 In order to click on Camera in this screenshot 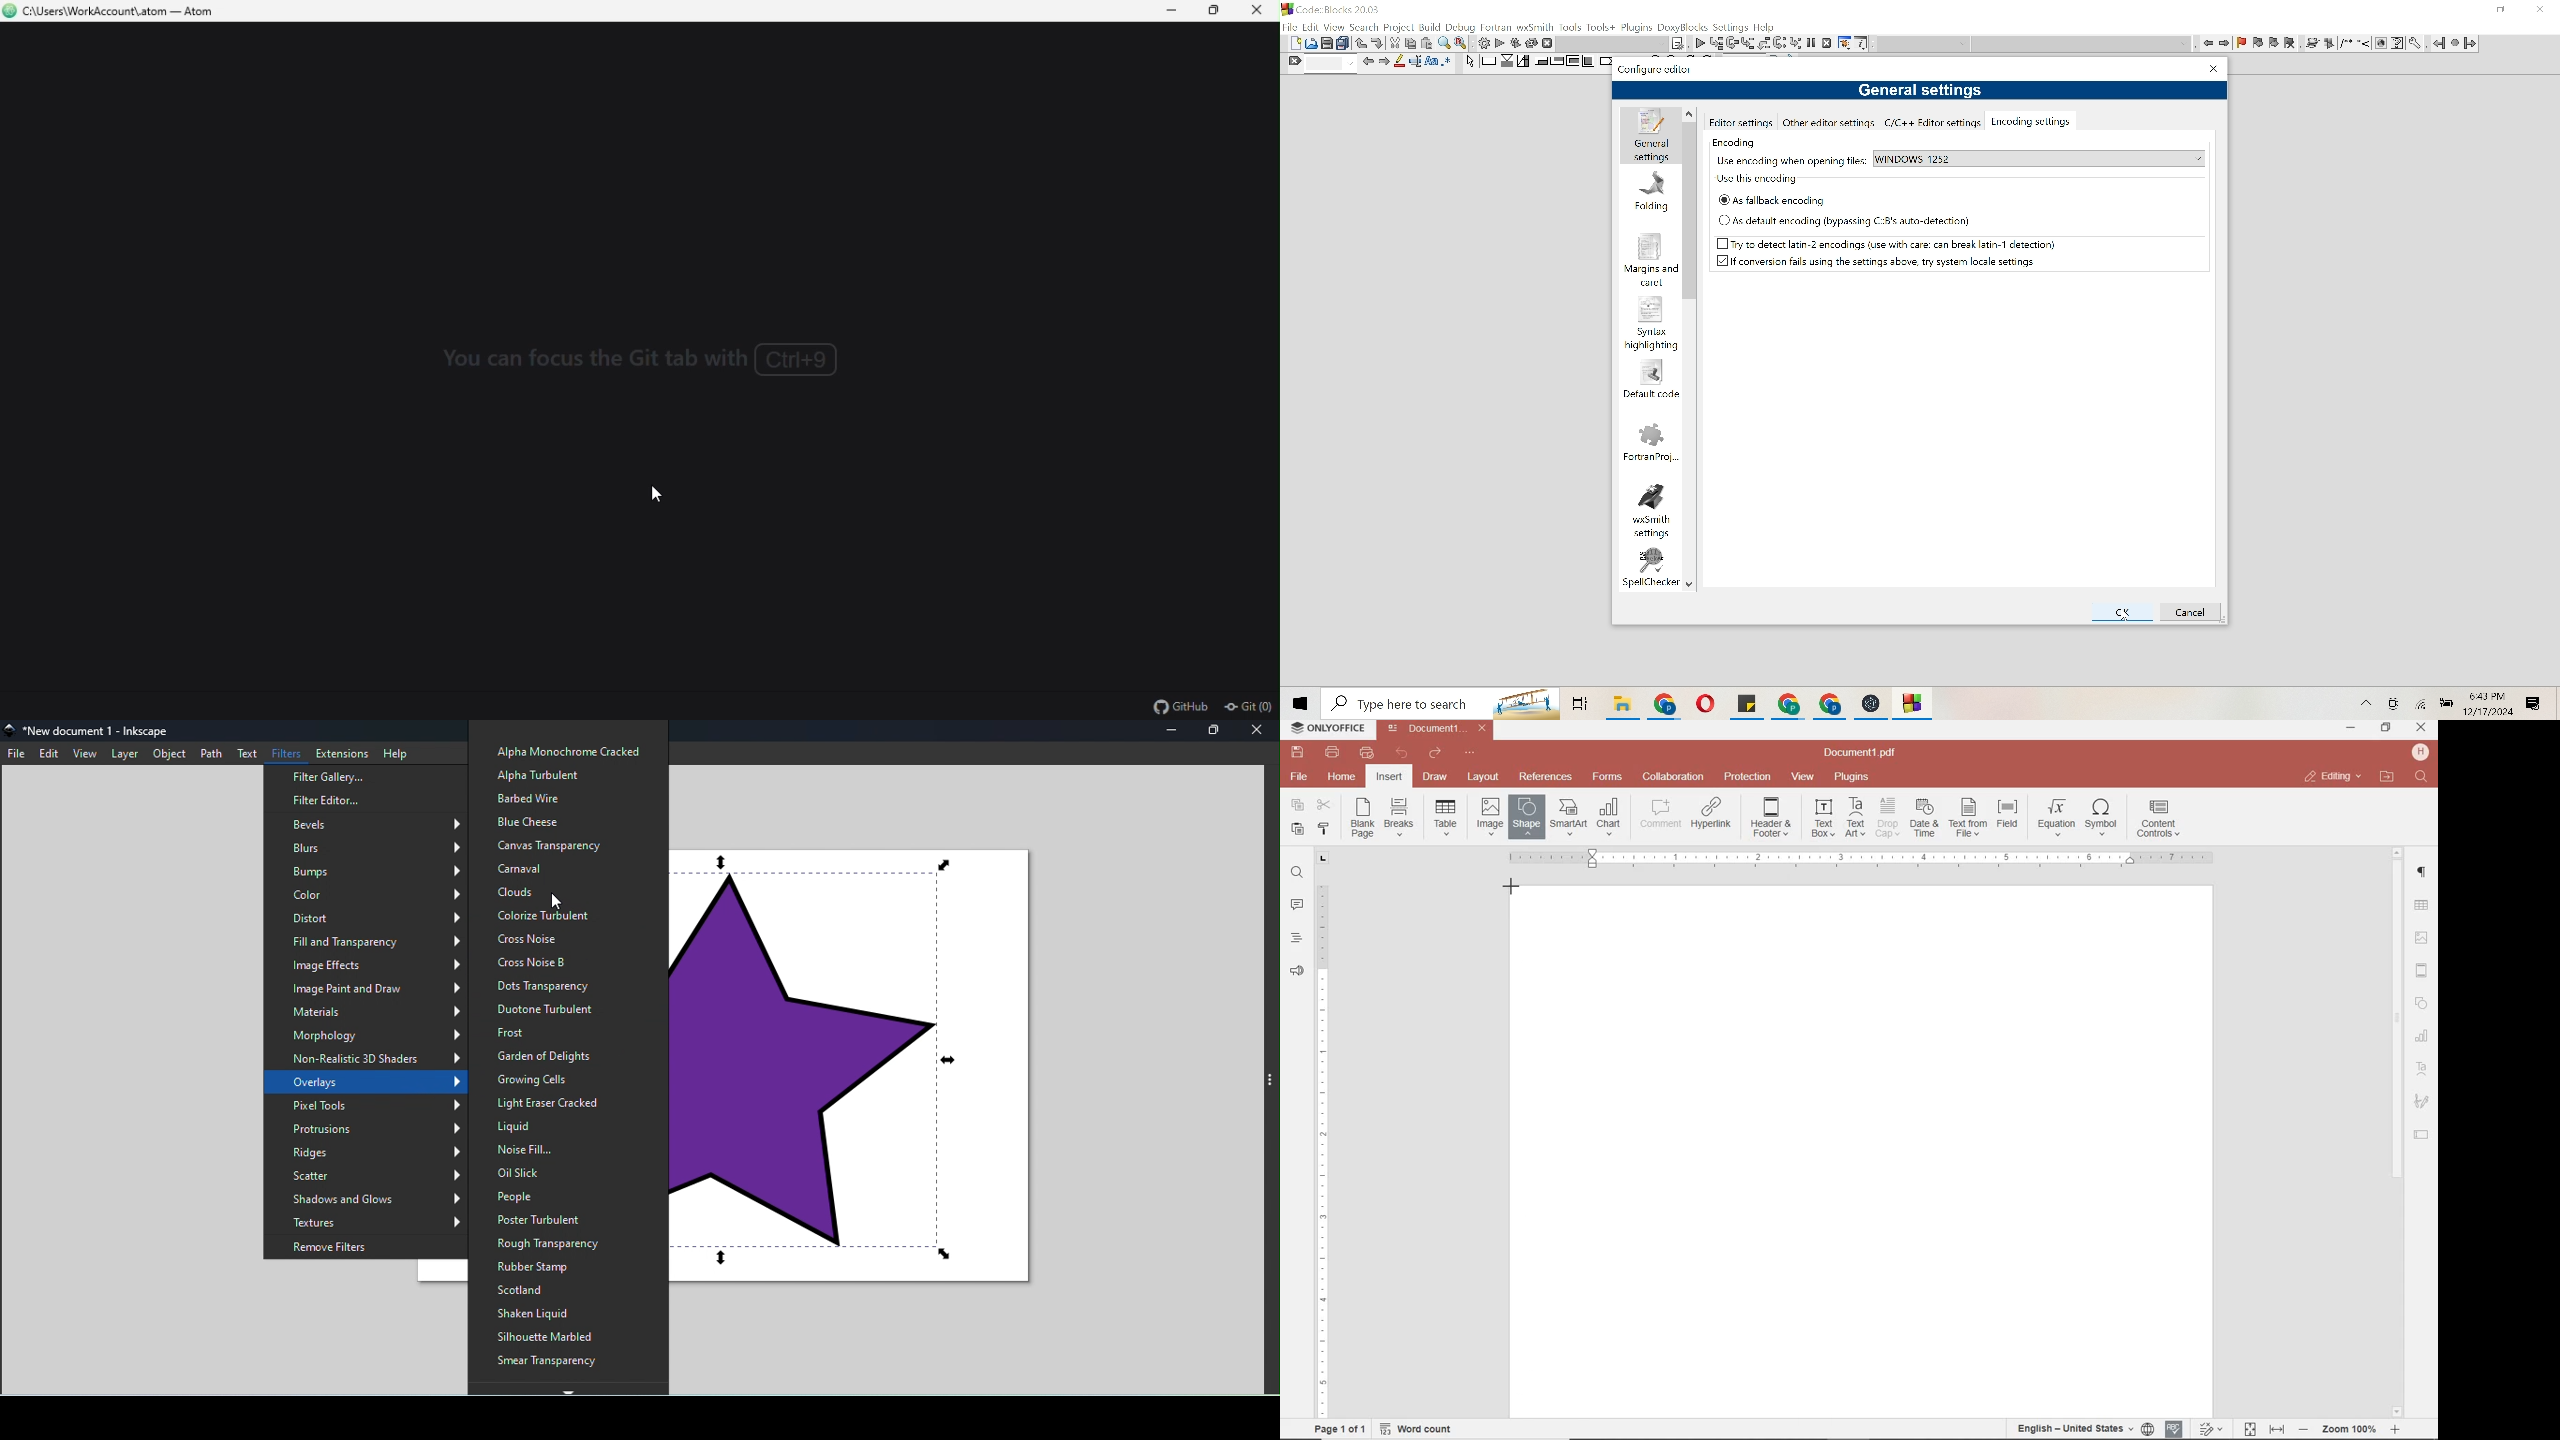, I will do `click(2396, 703)`.